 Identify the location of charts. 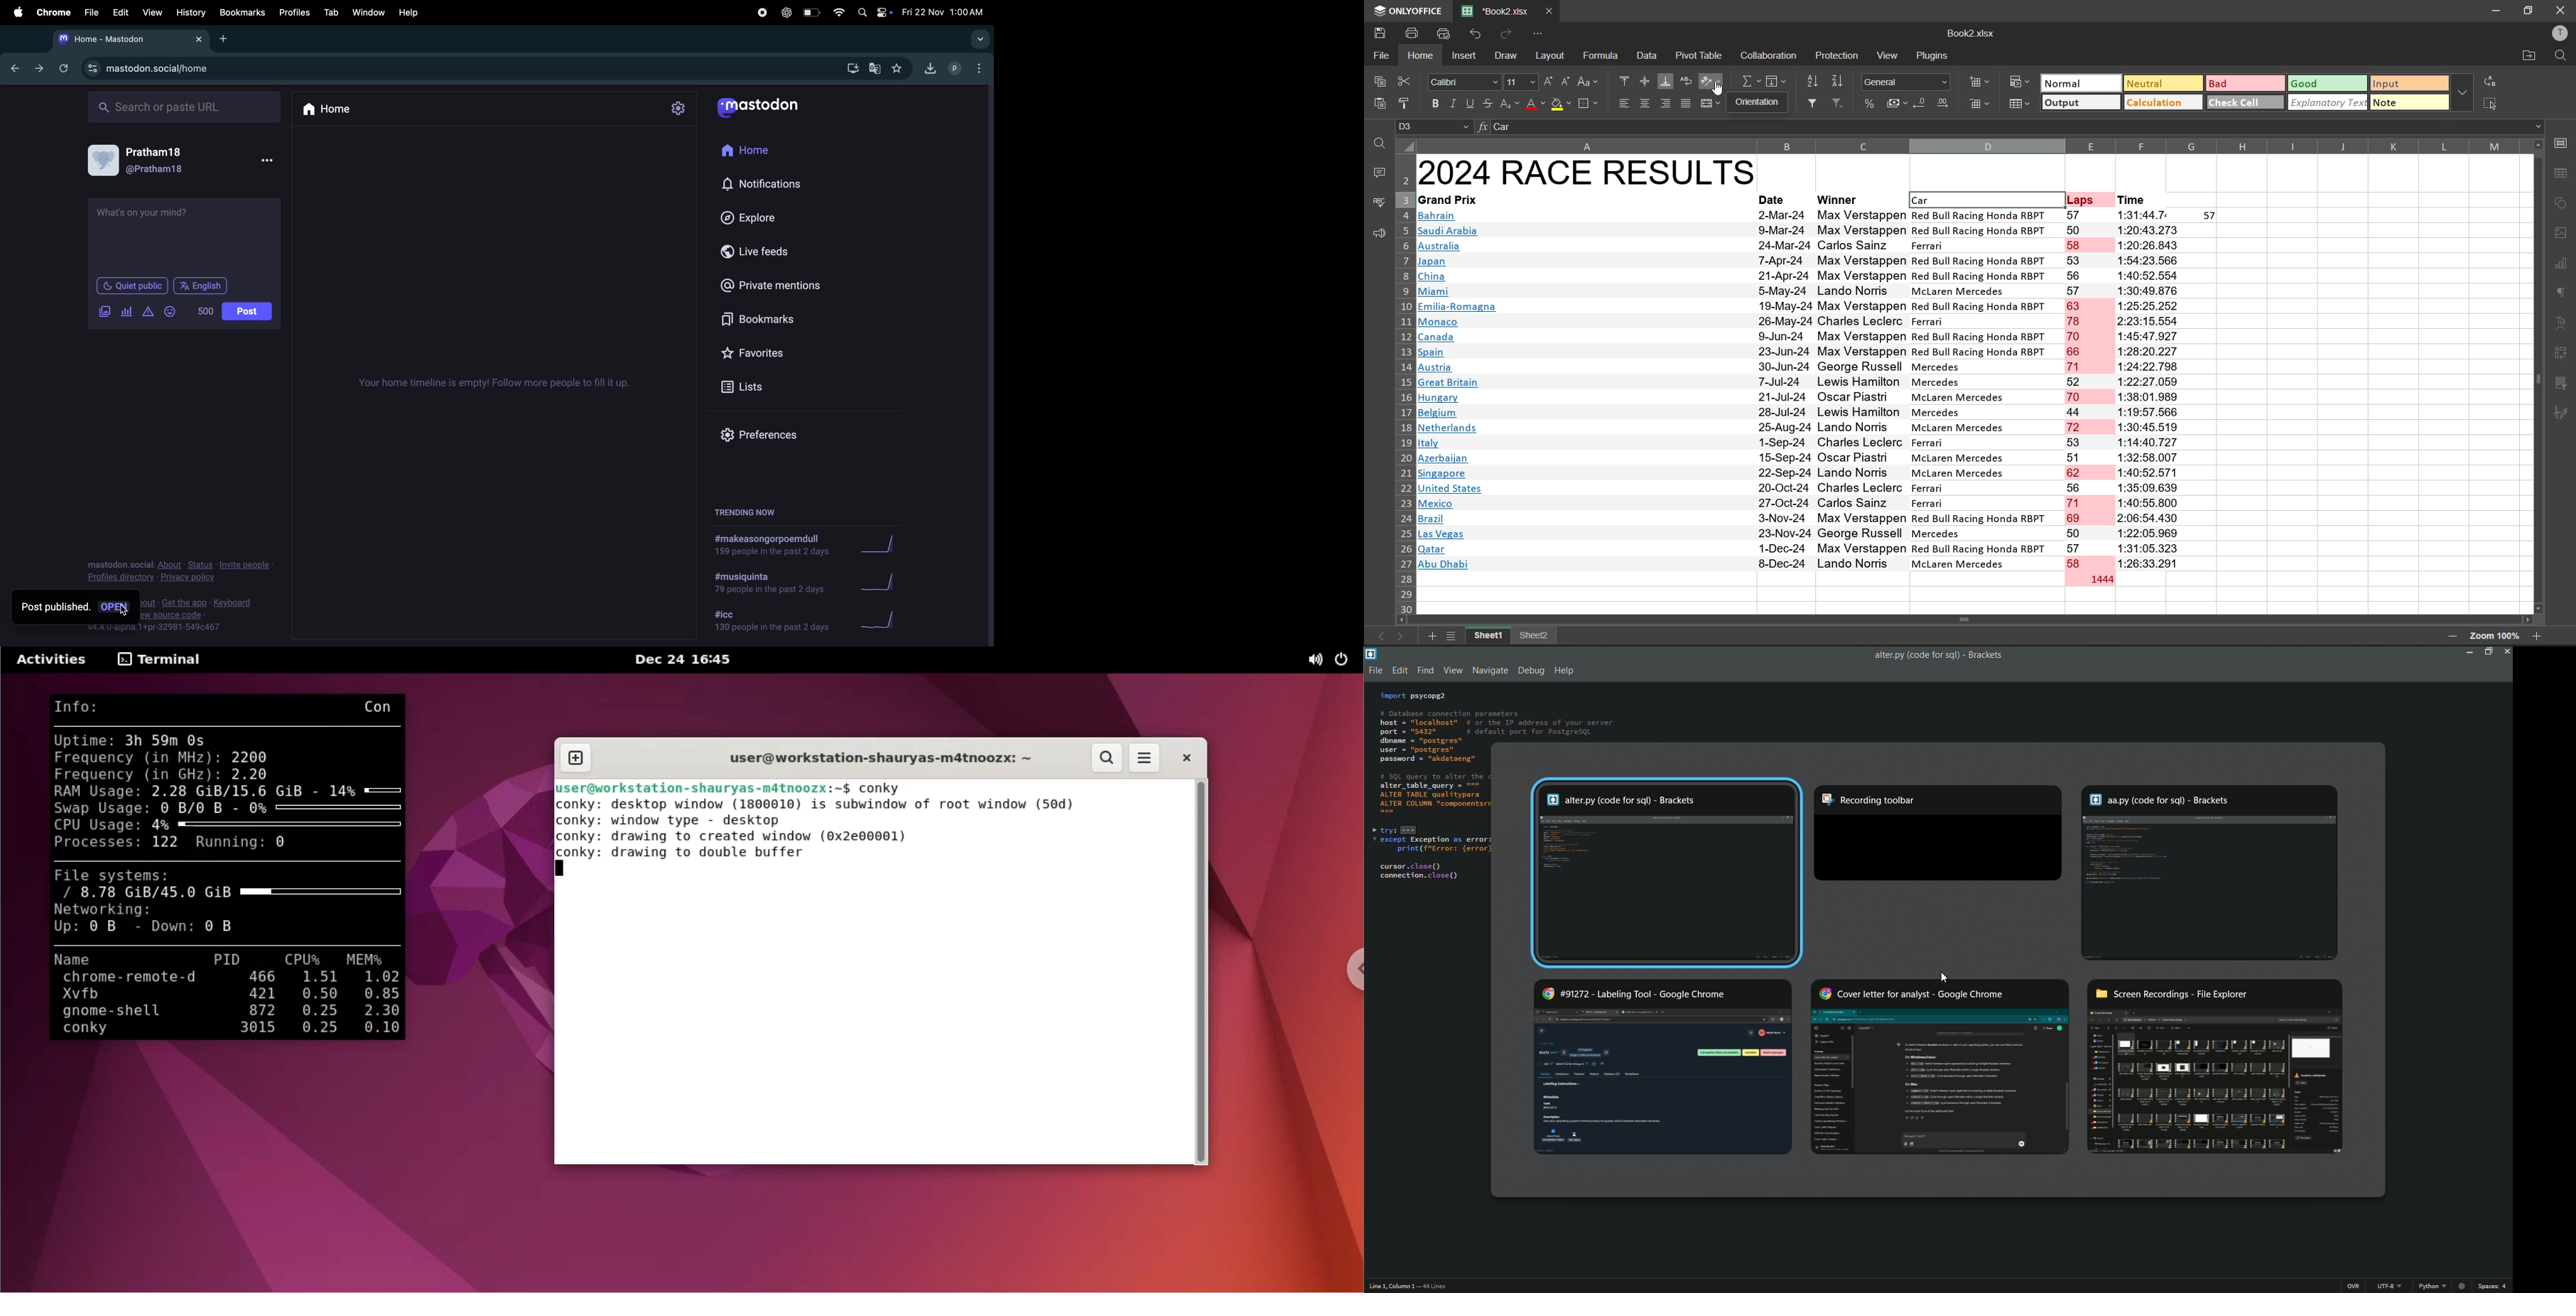
(2561, 266).